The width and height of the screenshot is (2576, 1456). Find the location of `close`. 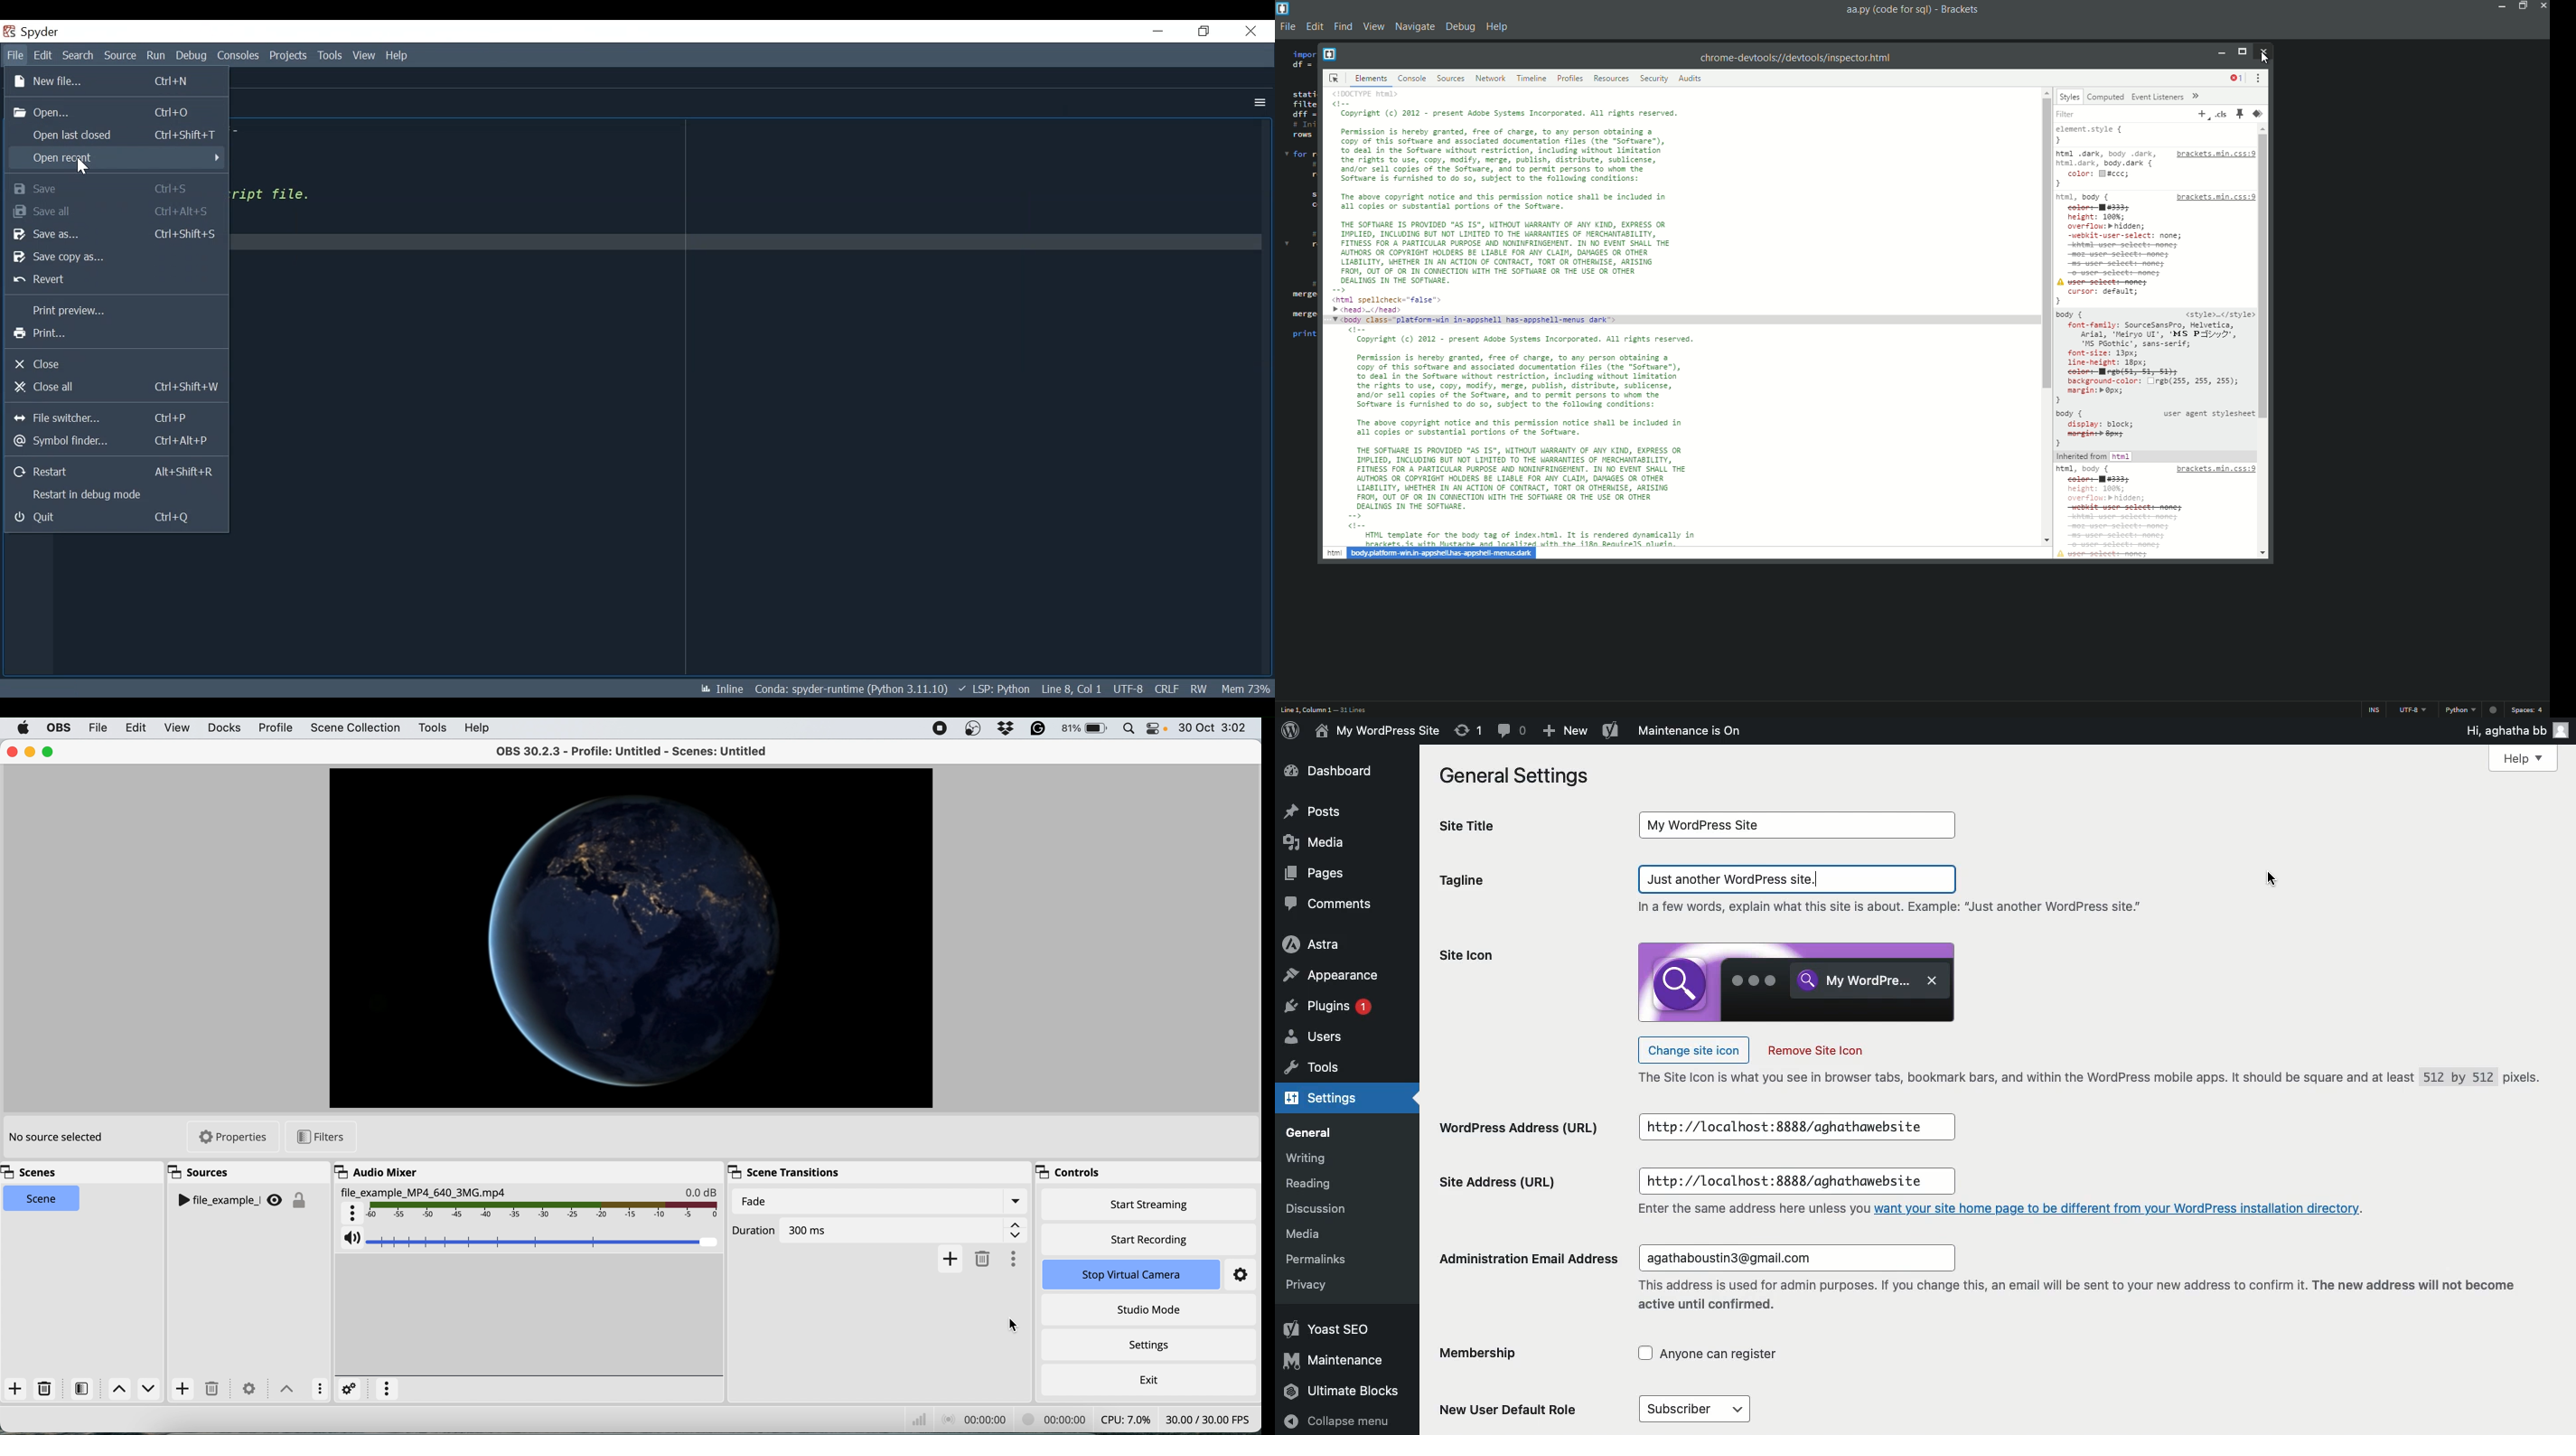

close is located at coordinates (12, 749).